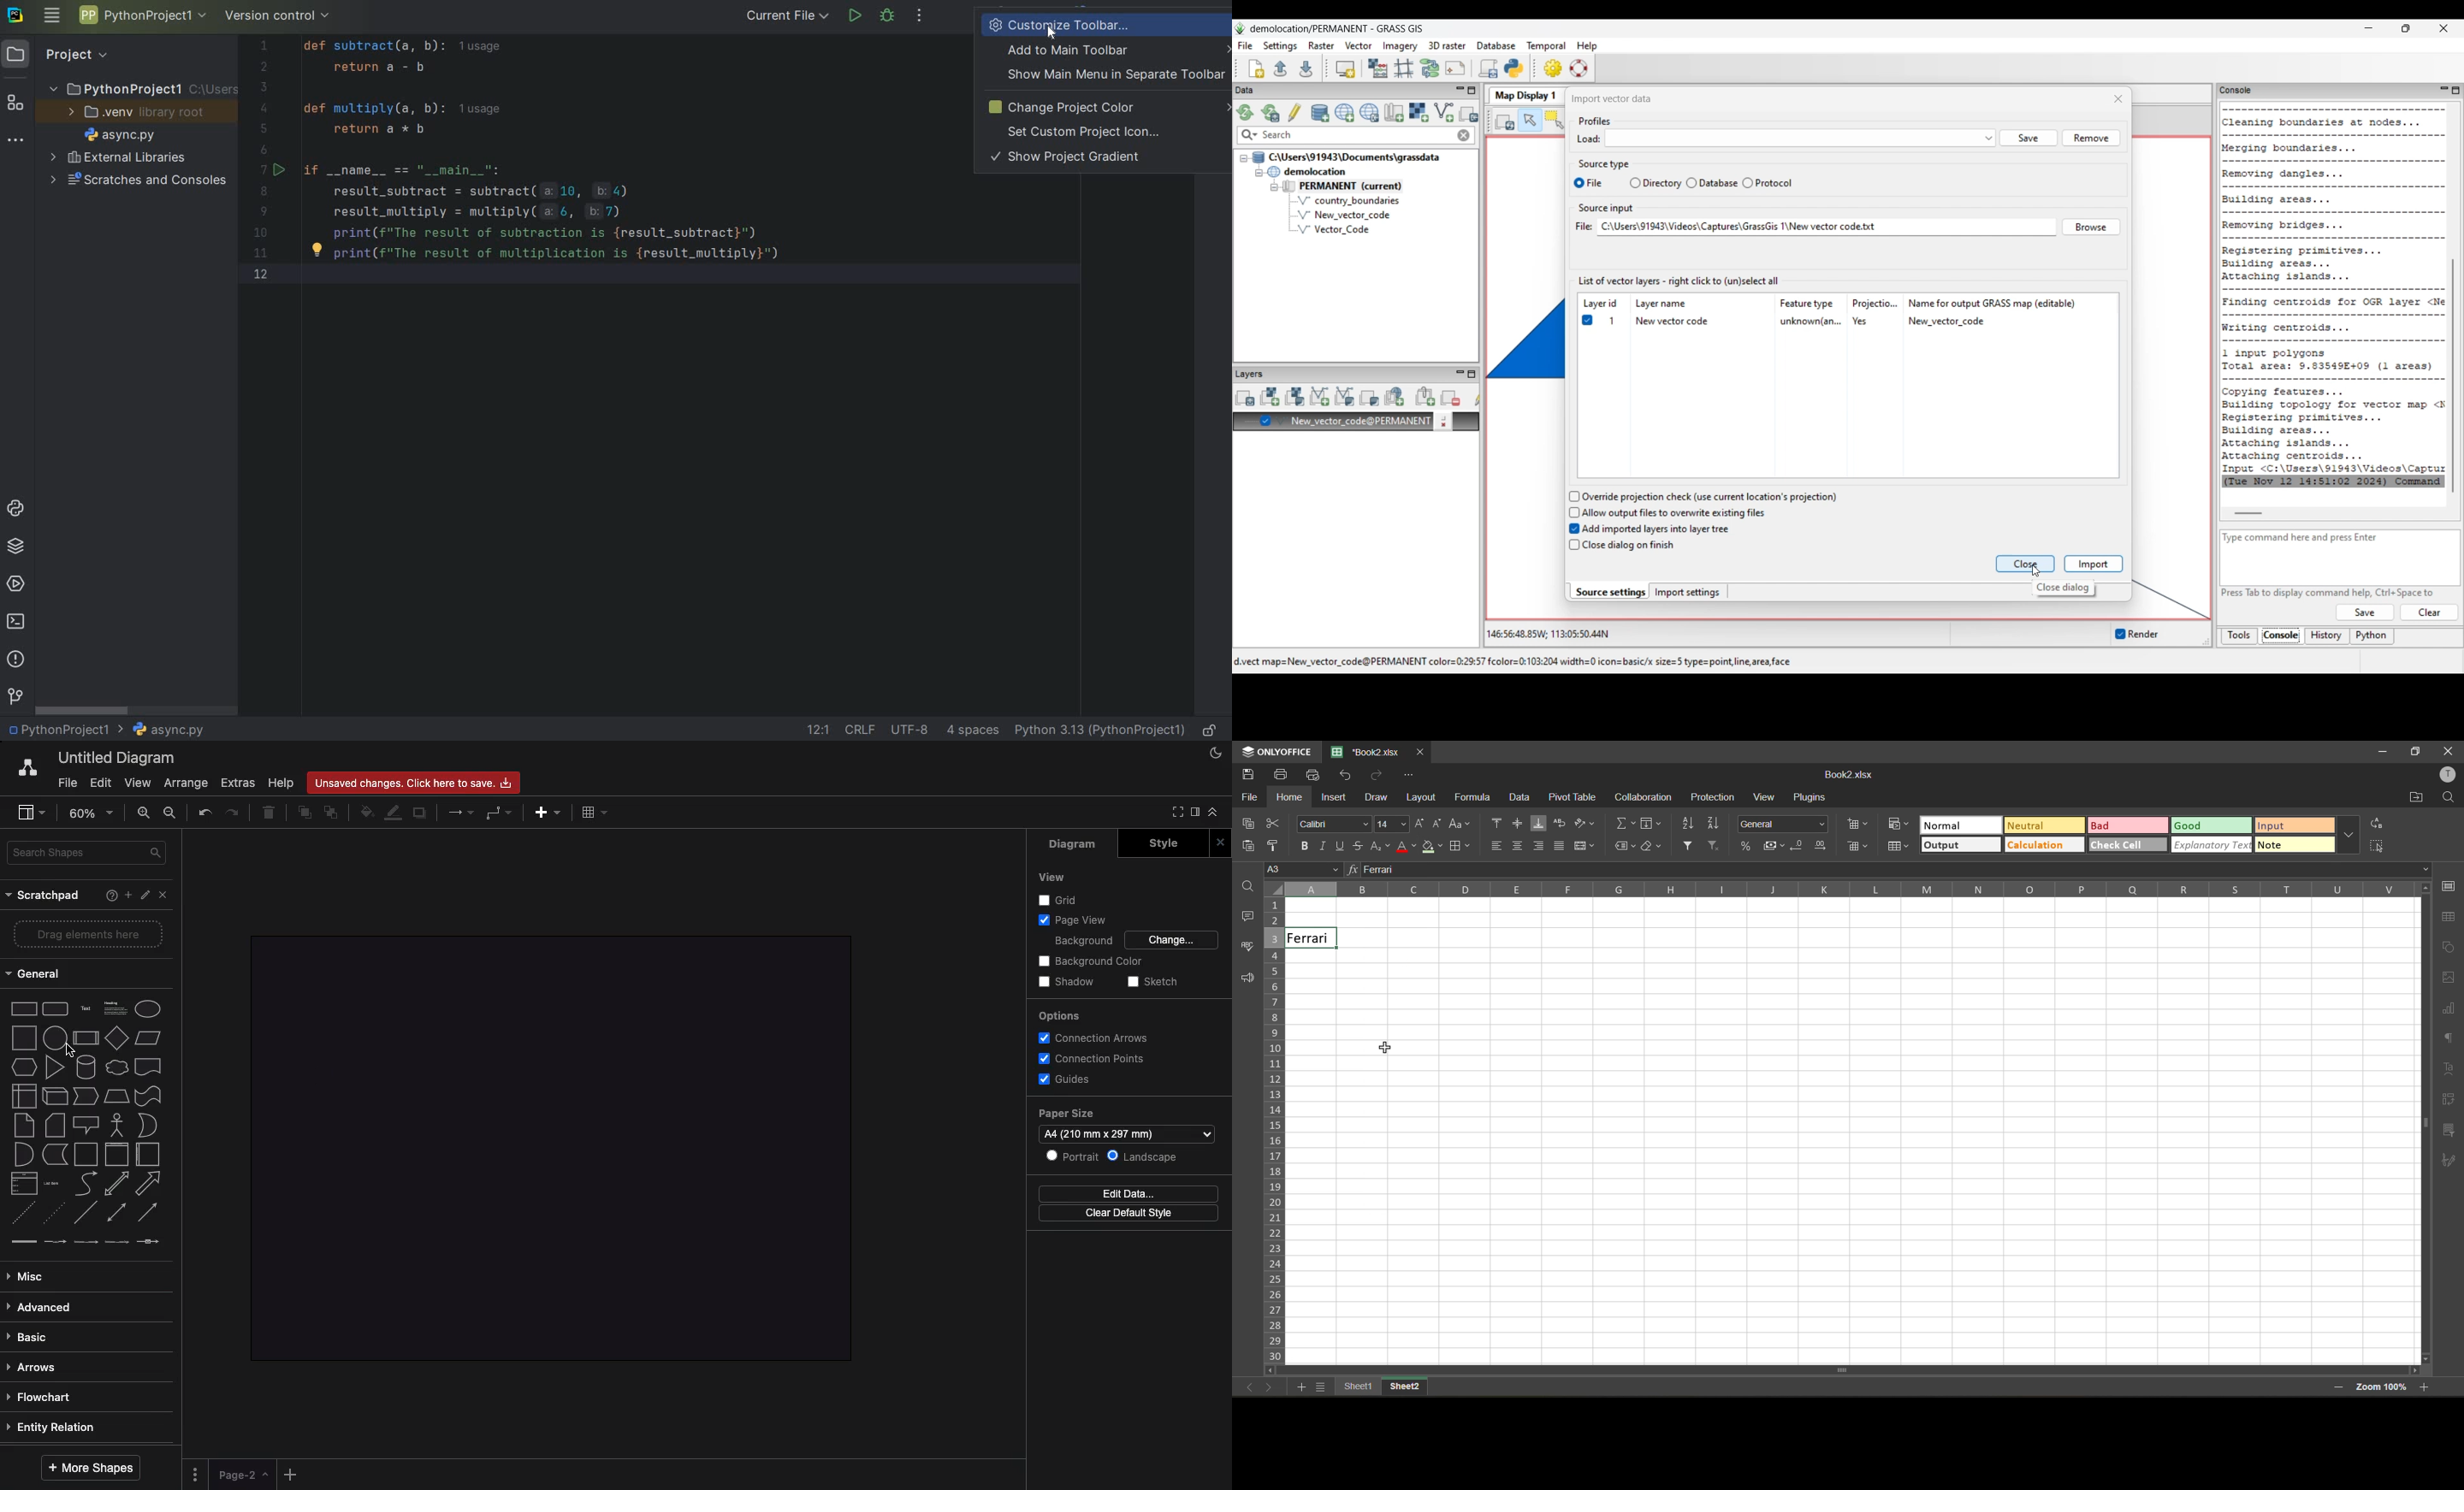 This screenshot has width=2464, height=1512. Describe the element at coordinates (2376, 846) in the screenshot. I see `select all` at that location.